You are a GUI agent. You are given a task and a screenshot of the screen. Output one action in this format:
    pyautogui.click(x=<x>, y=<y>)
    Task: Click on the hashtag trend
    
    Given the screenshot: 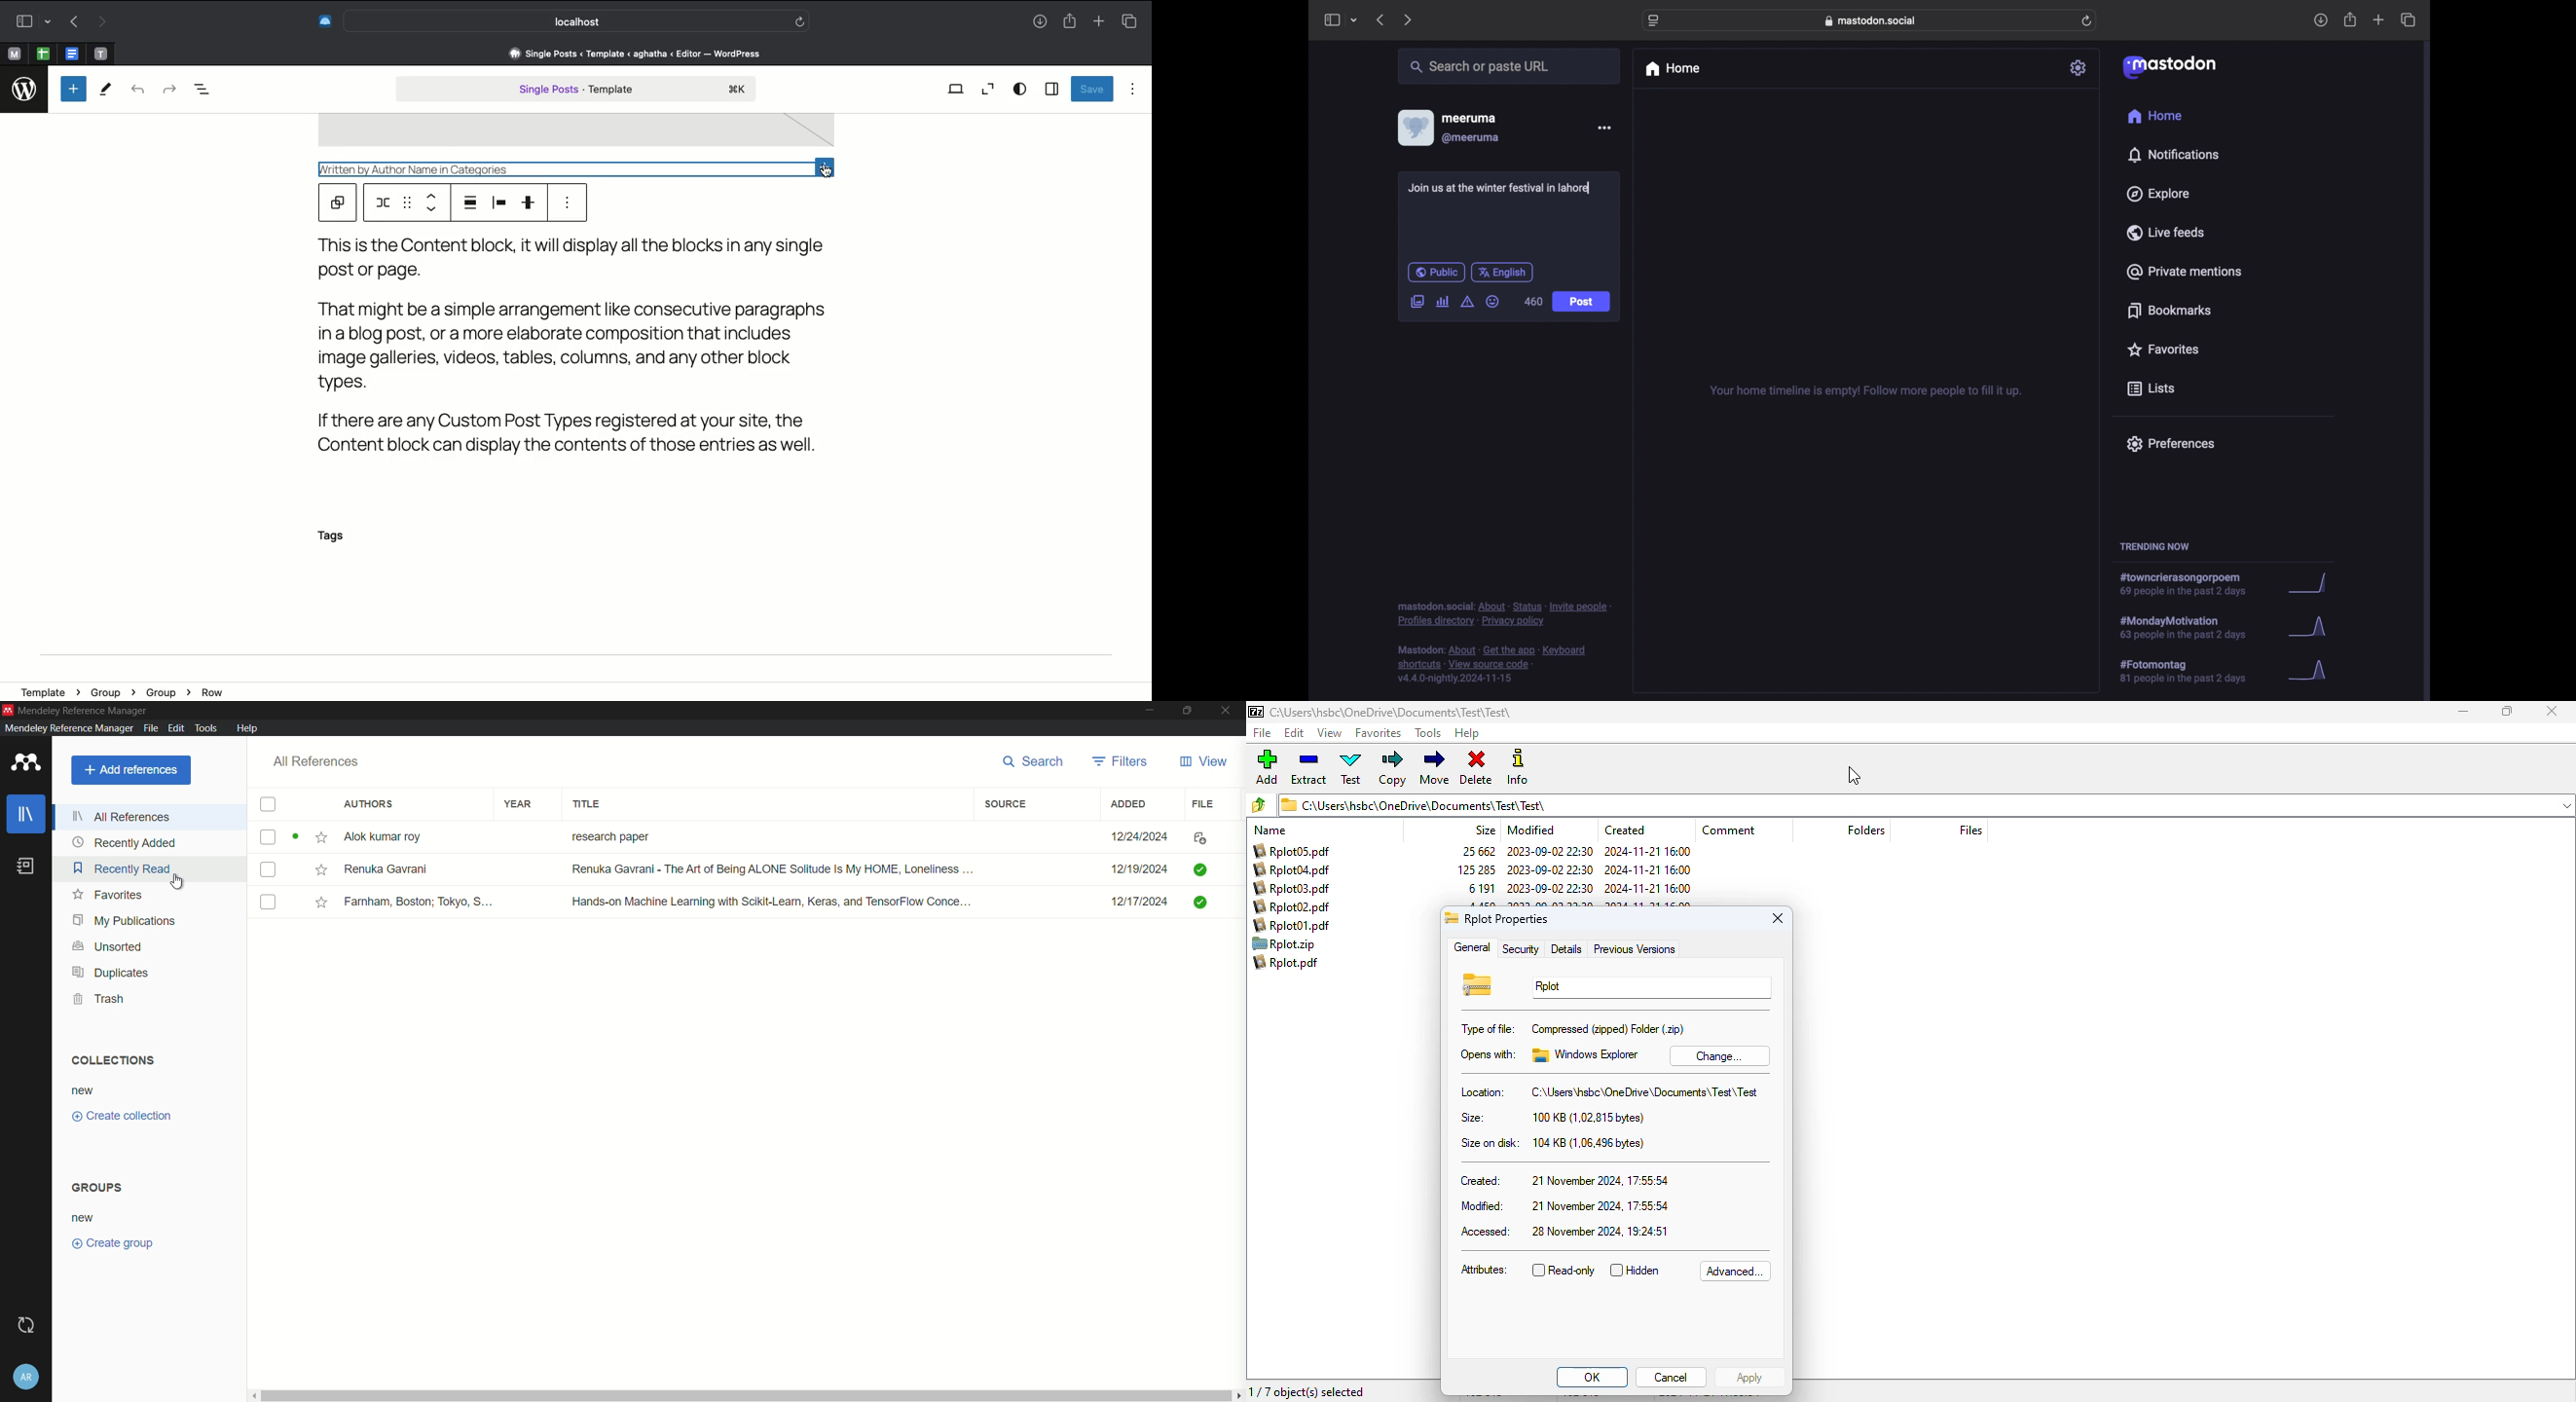 What is the action you would take?
    pyautogui.click(x=2192, y=672)
    